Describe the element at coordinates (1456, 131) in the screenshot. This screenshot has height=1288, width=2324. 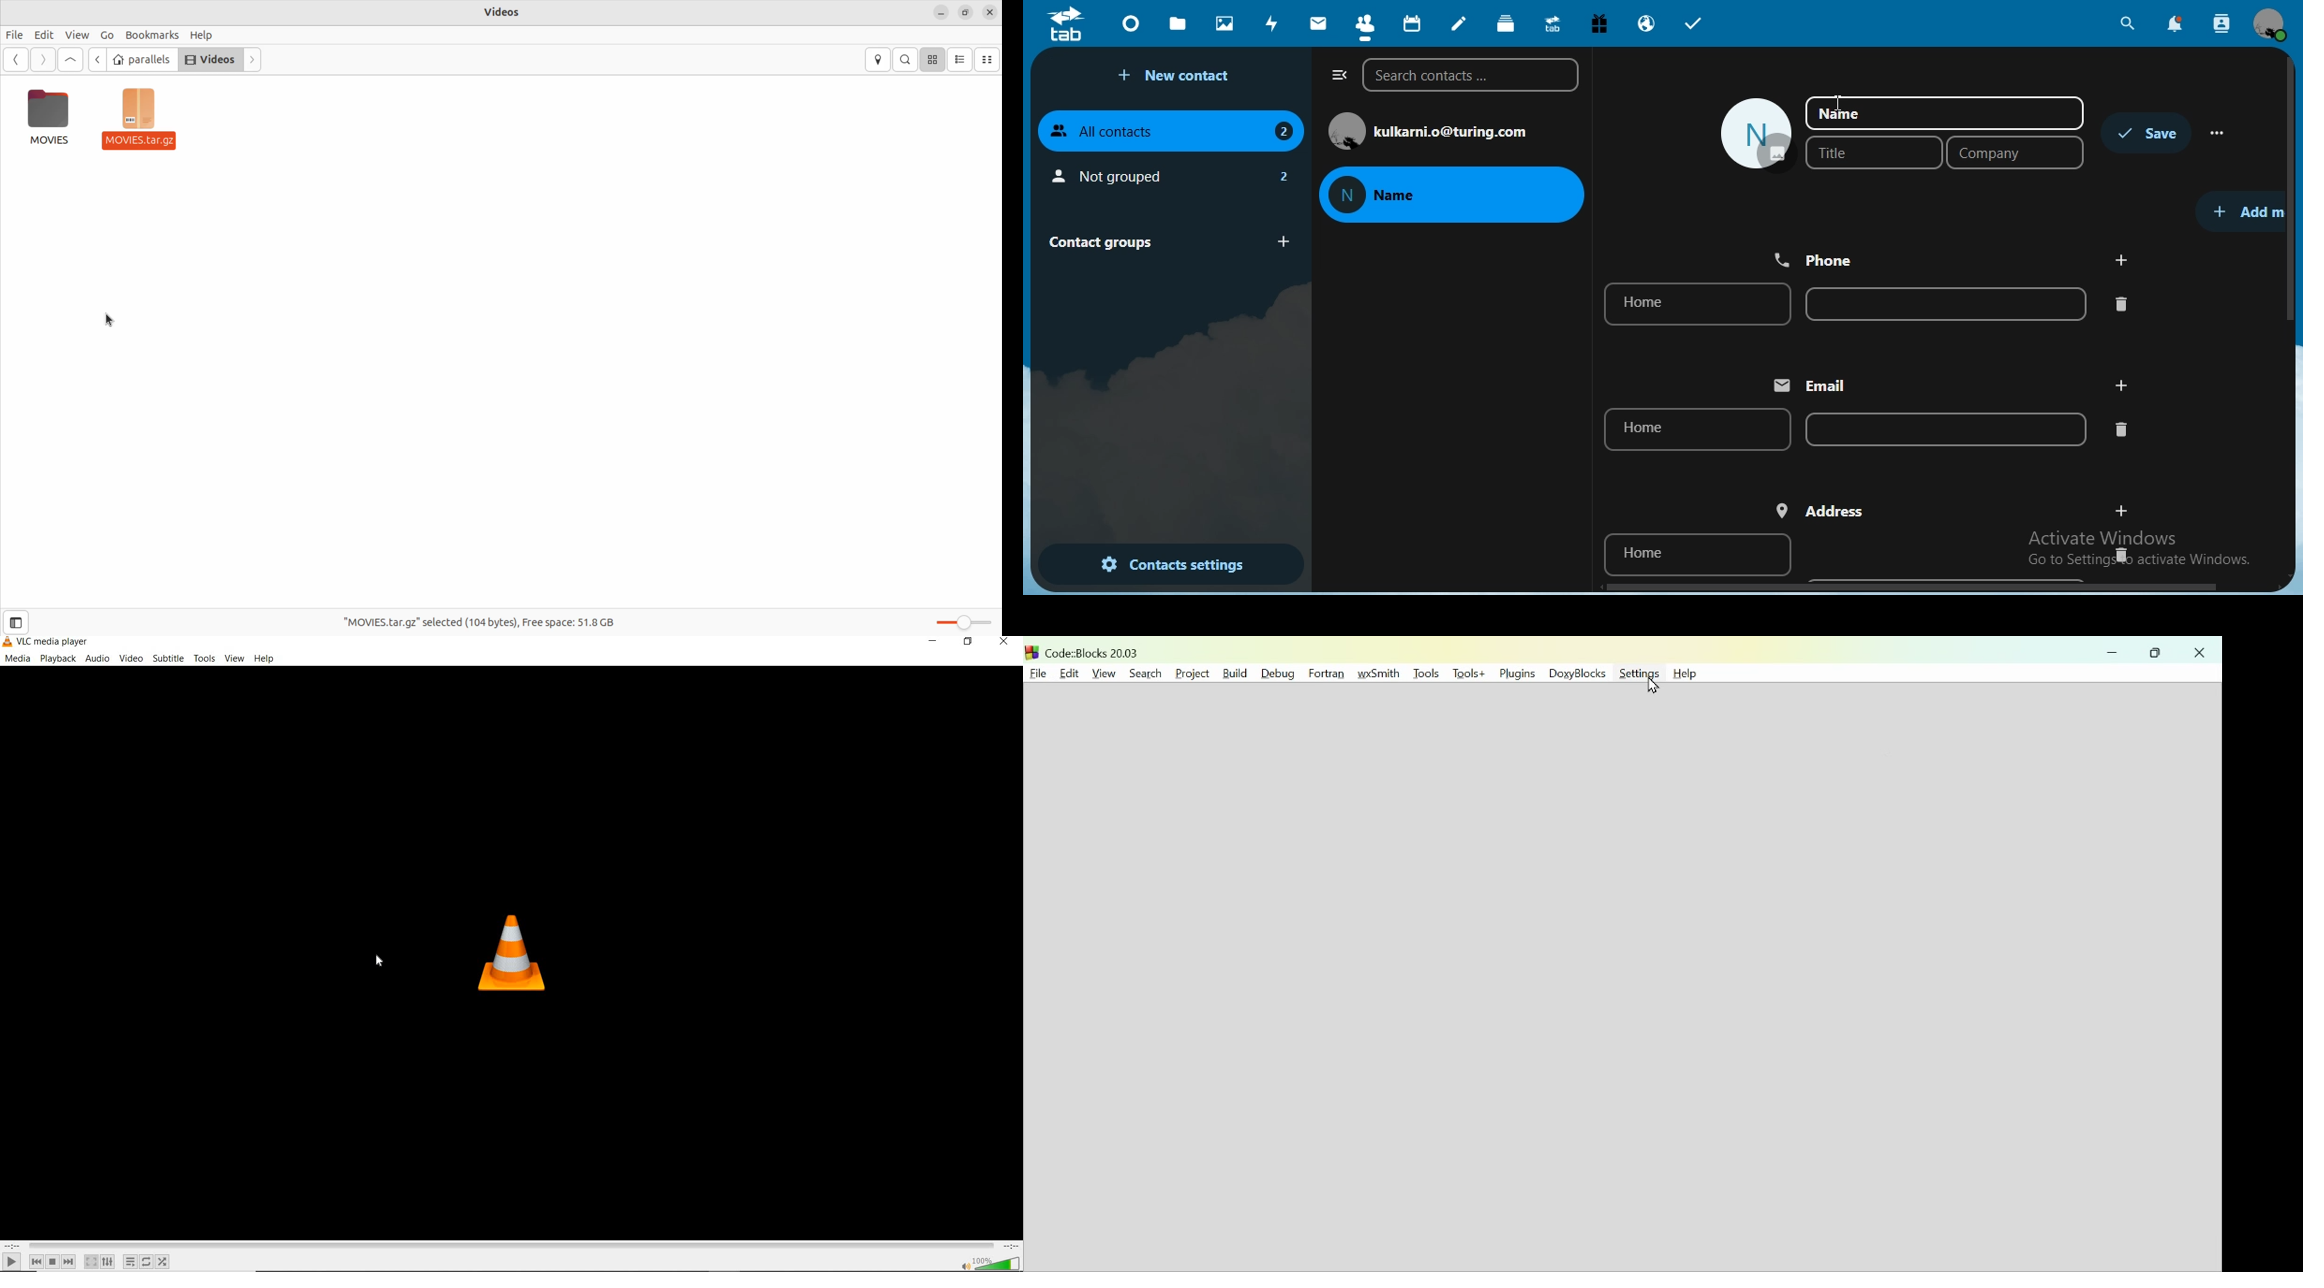
I see `text` at that location.